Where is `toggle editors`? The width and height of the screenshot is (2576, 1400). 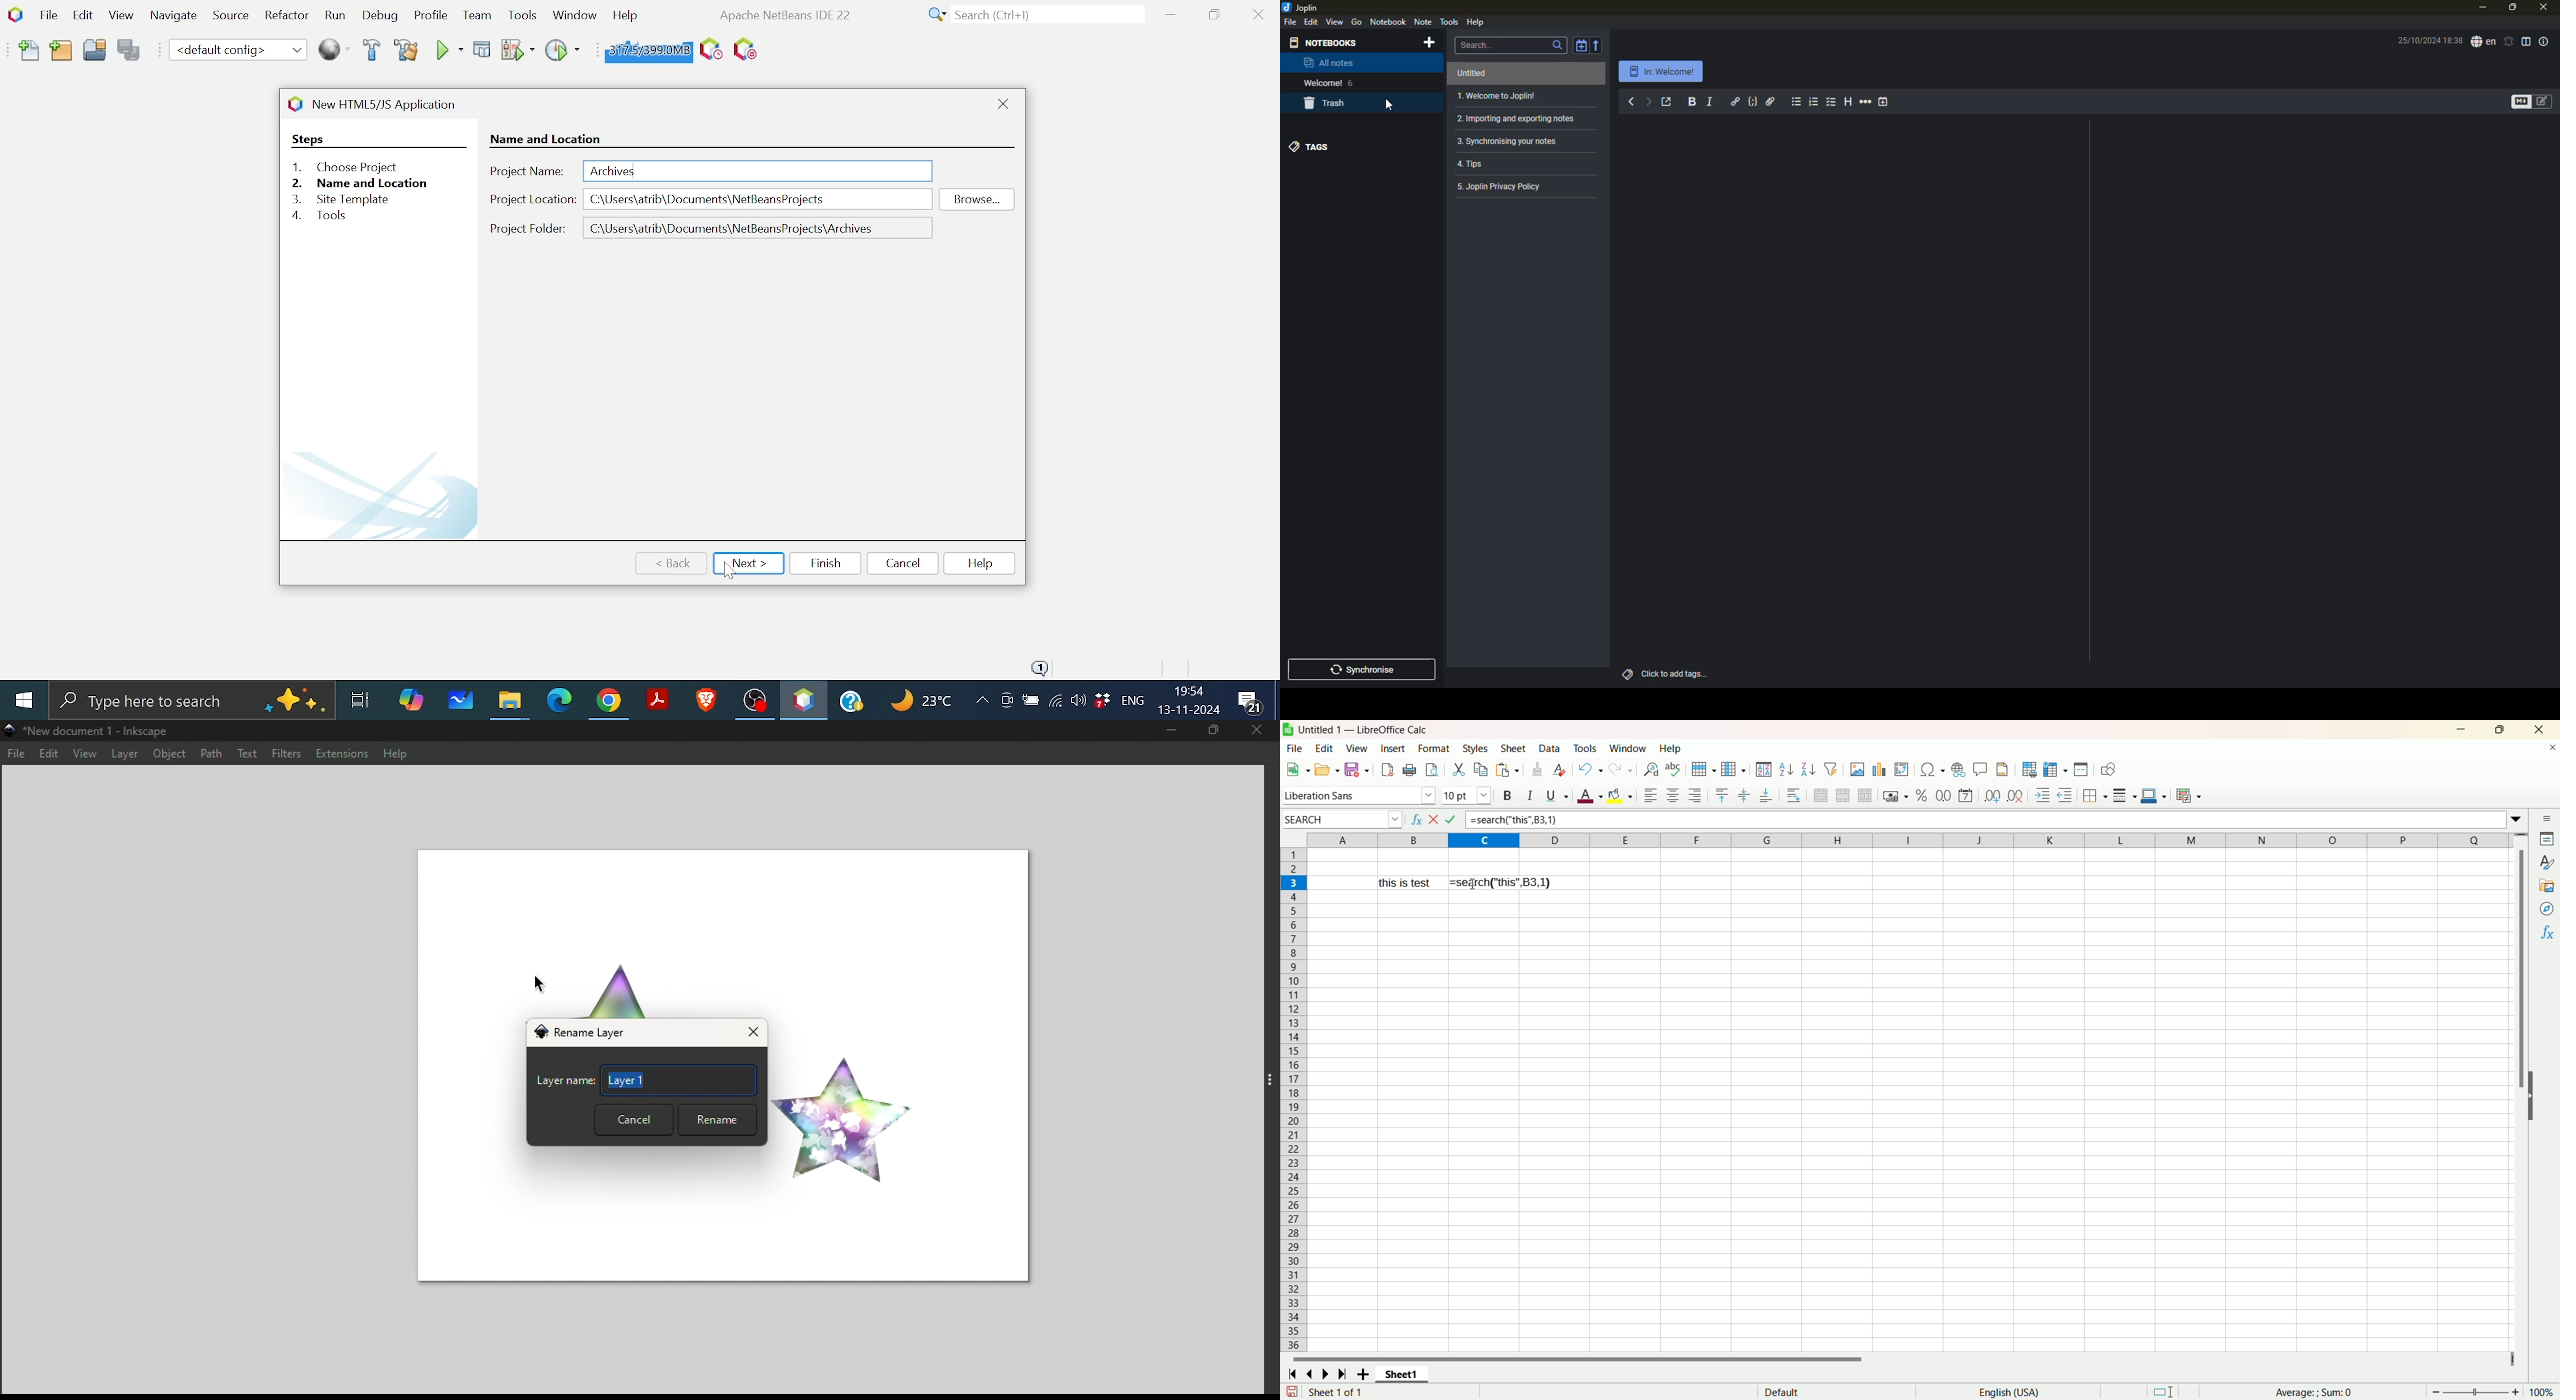
toggle editors is located at coordinates (2546, 99).